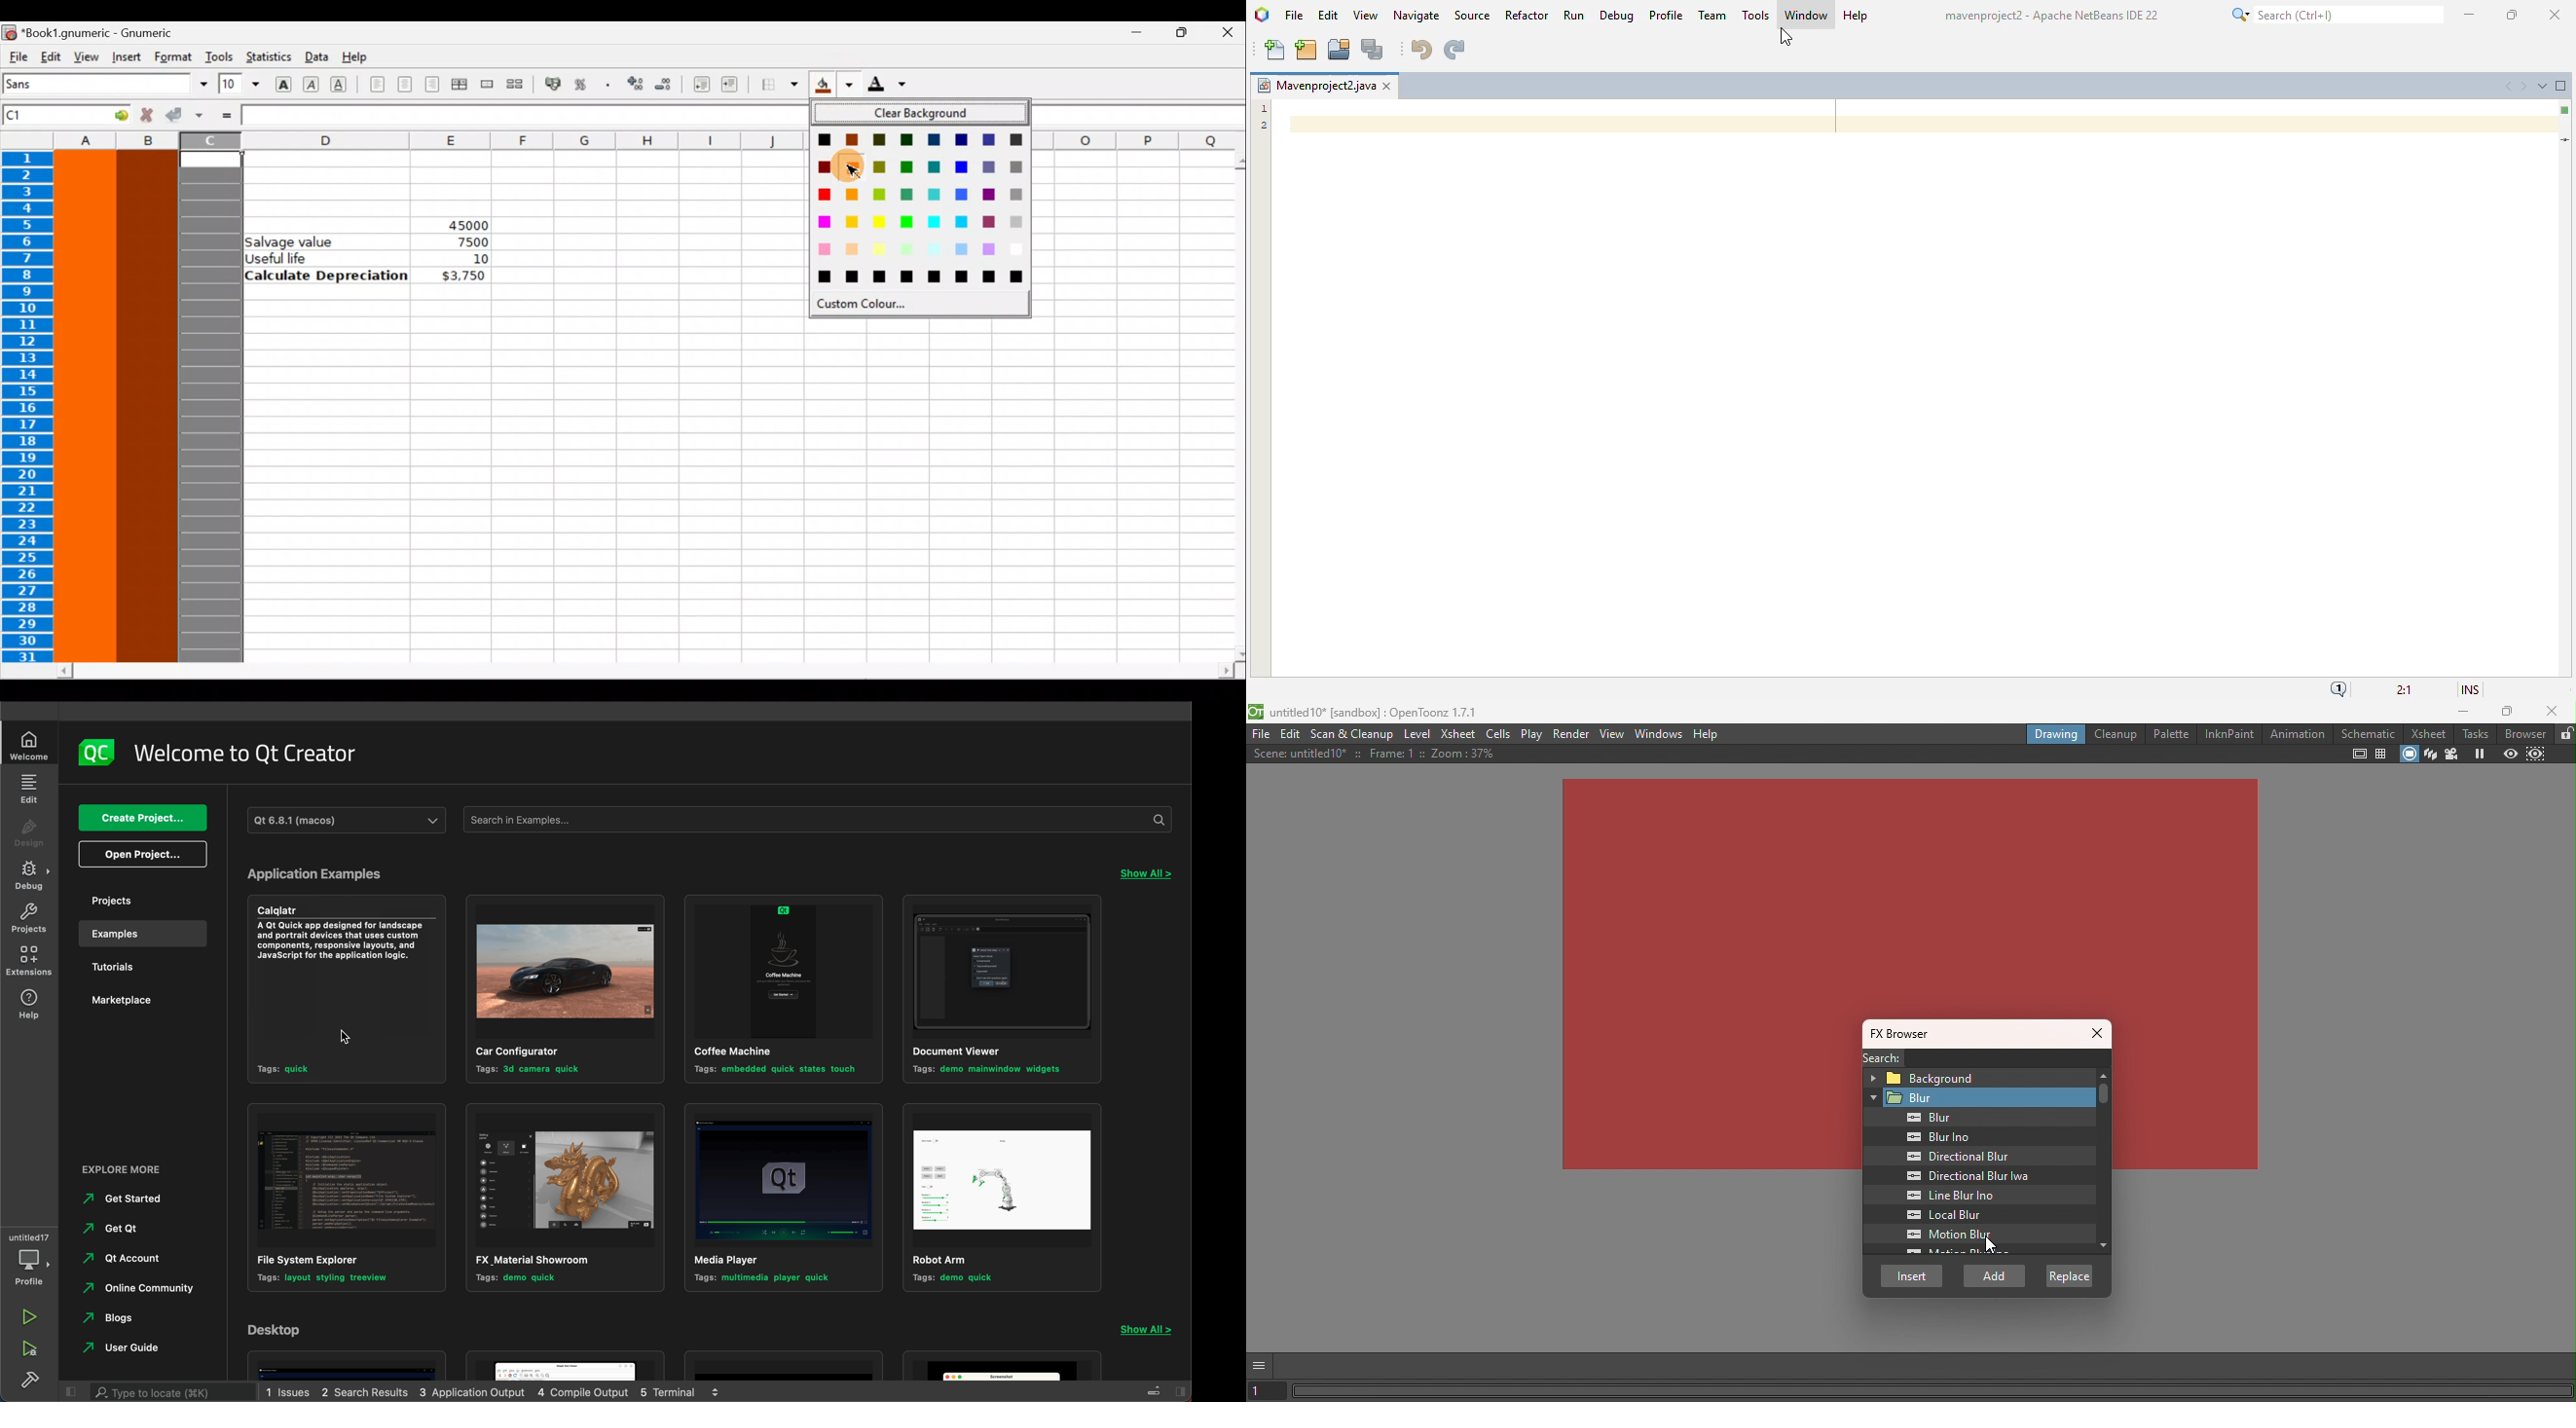  Describe the element at coordinates (2408, 756) in the screenshot. I see `Camera stand view` at that location.